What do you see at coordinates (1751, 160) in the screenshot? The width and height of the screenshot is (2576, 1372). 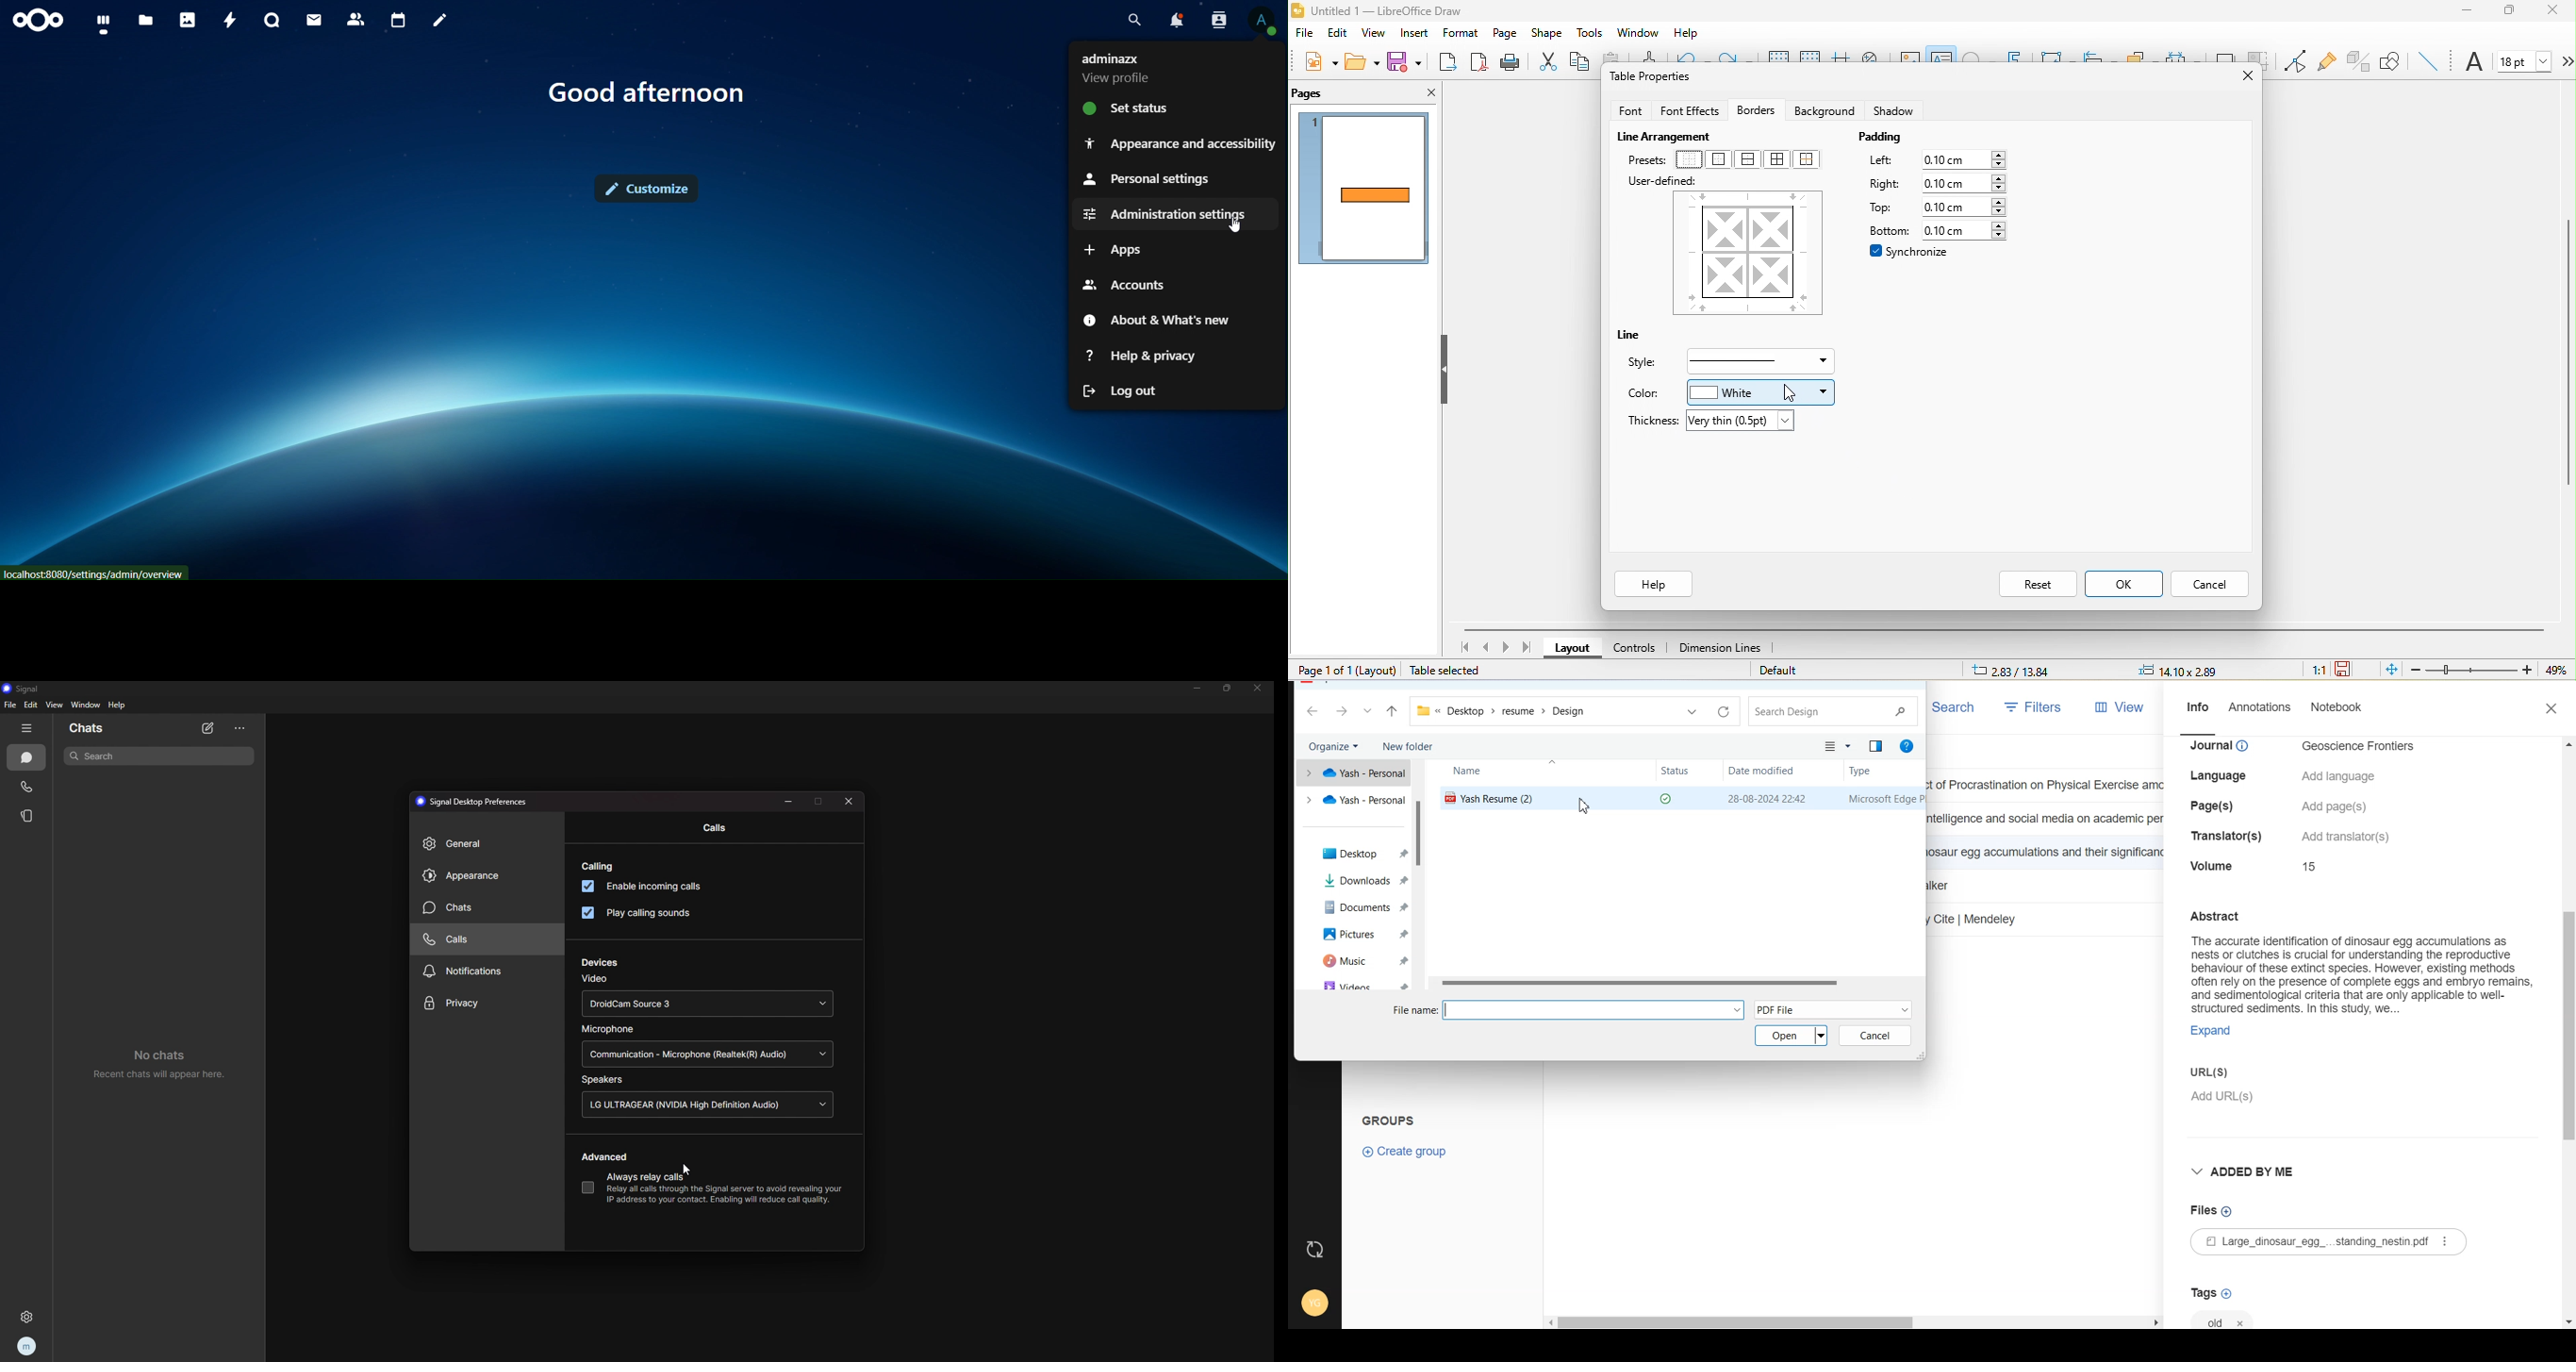 I see `outer border and horizontal line` at bounding box center [1751, 160].